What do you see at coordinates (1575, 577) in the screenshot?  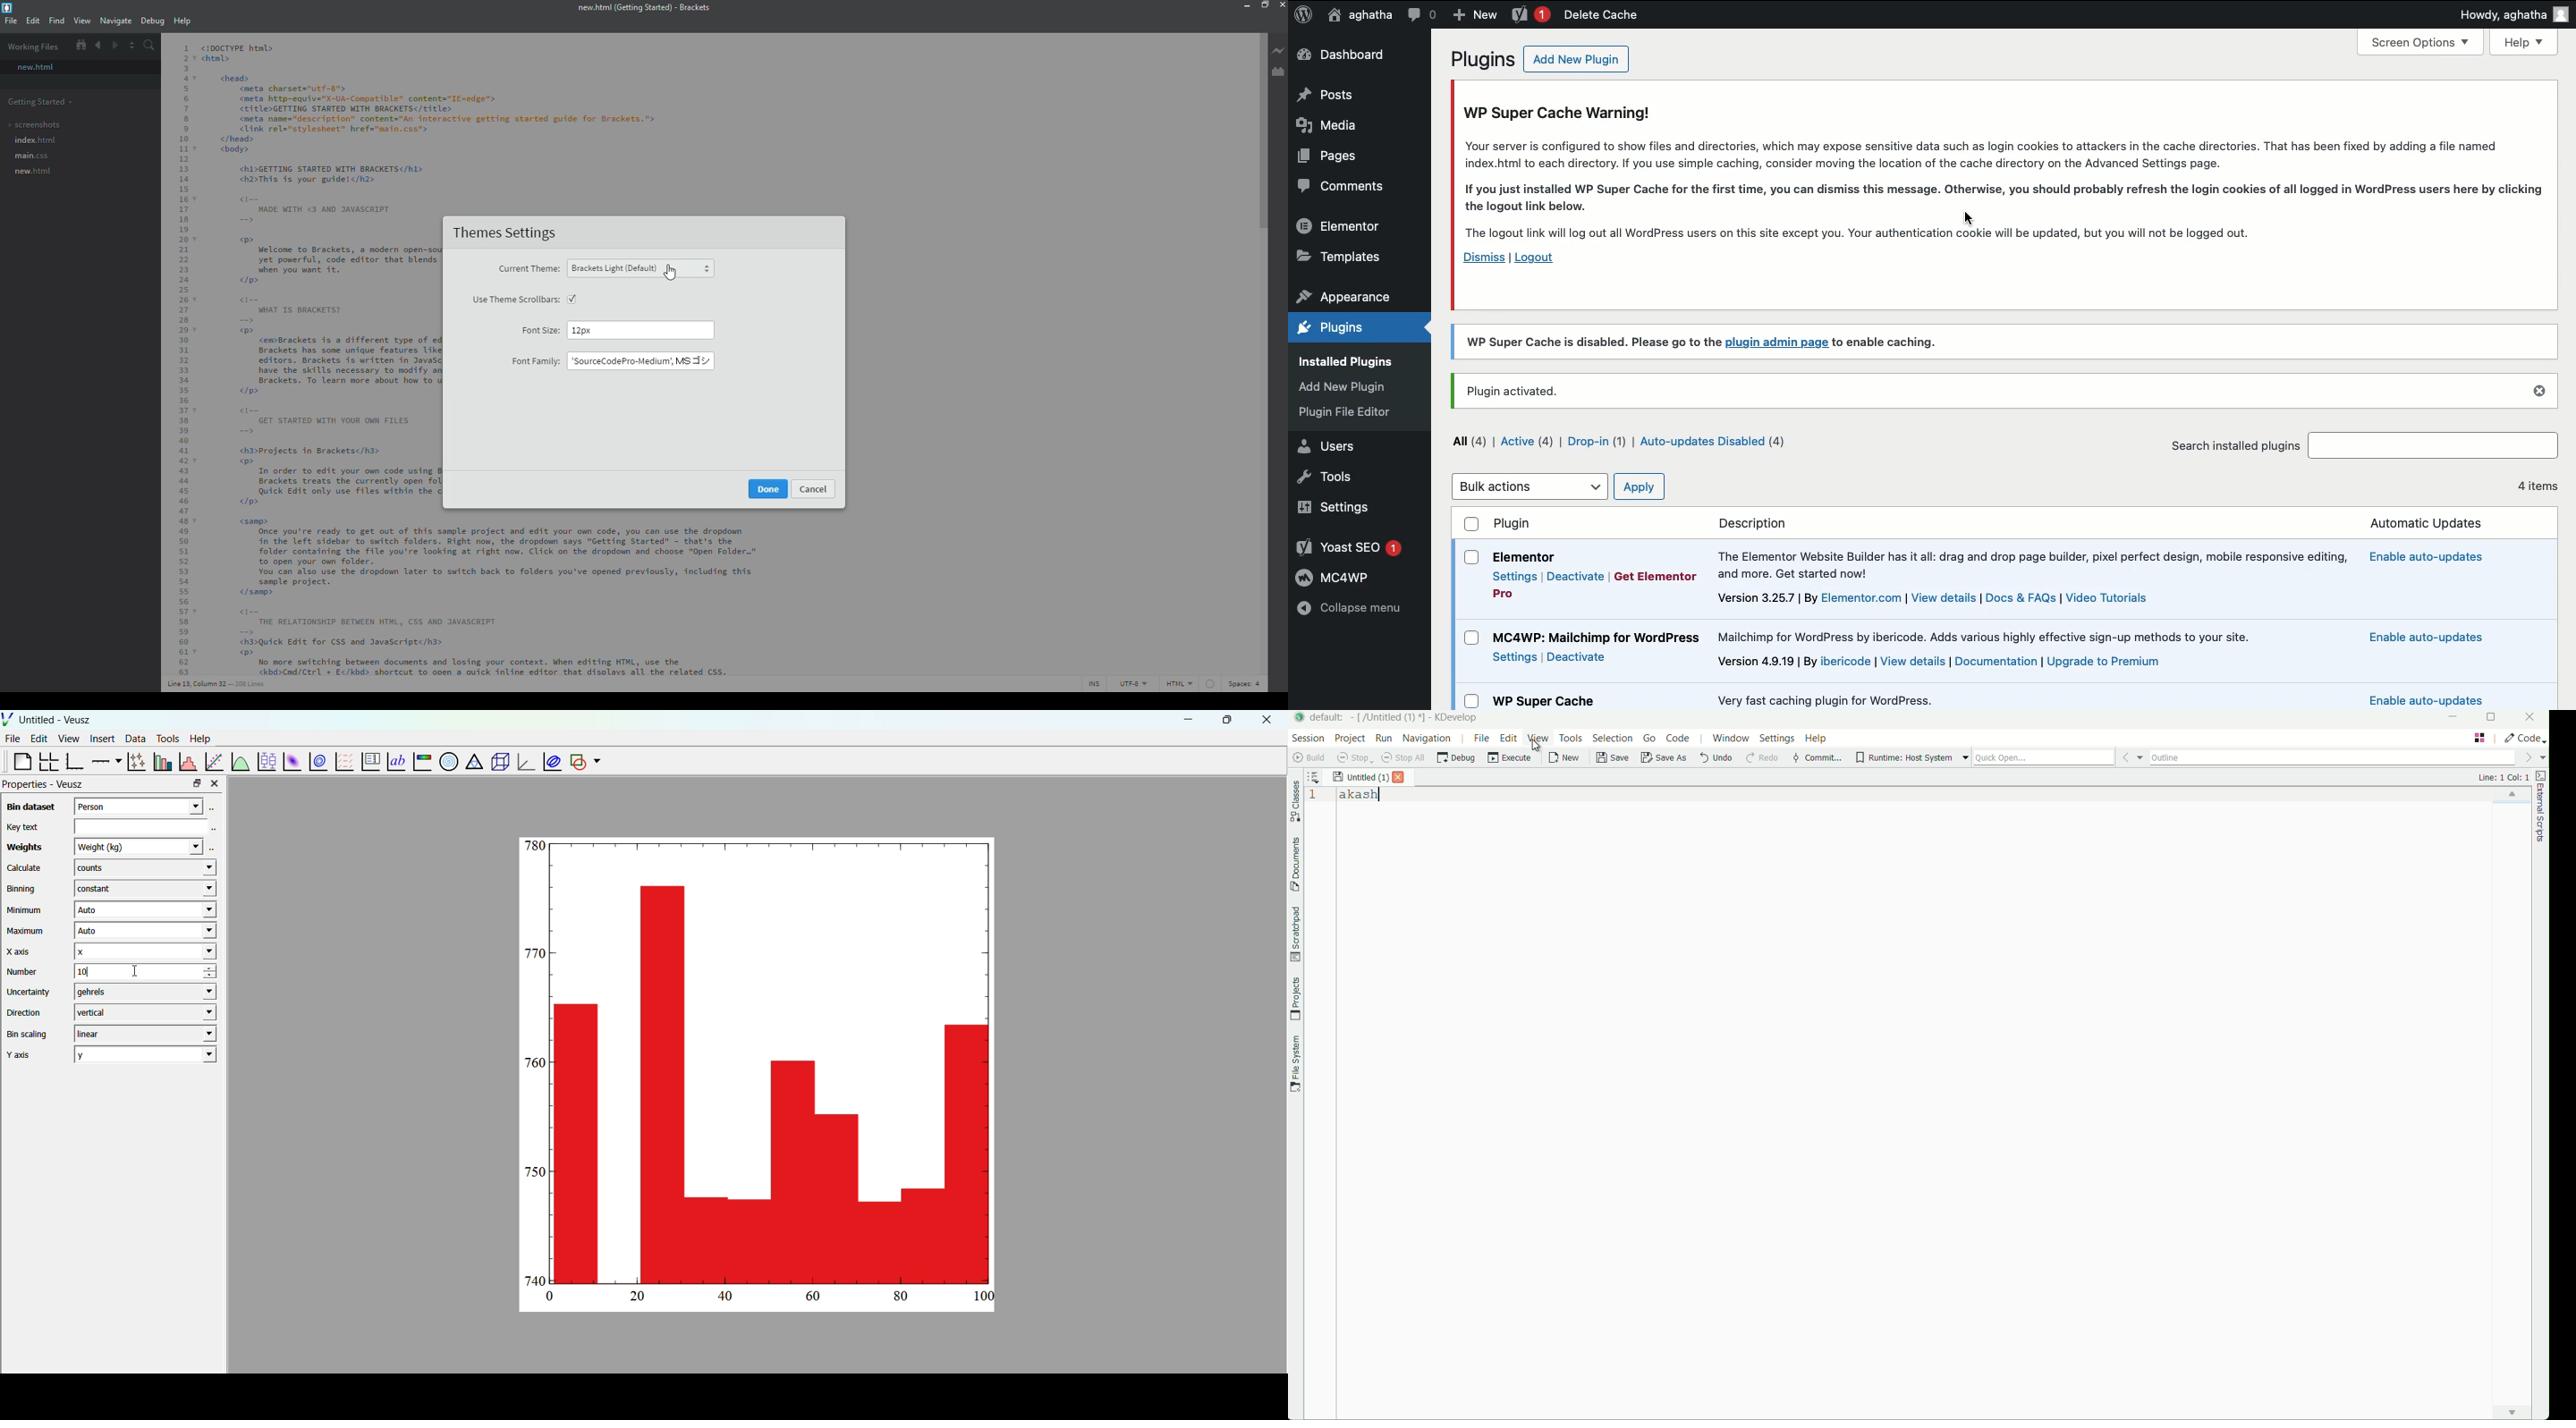 I see `Deactive` at bounding box center [1575, 577].